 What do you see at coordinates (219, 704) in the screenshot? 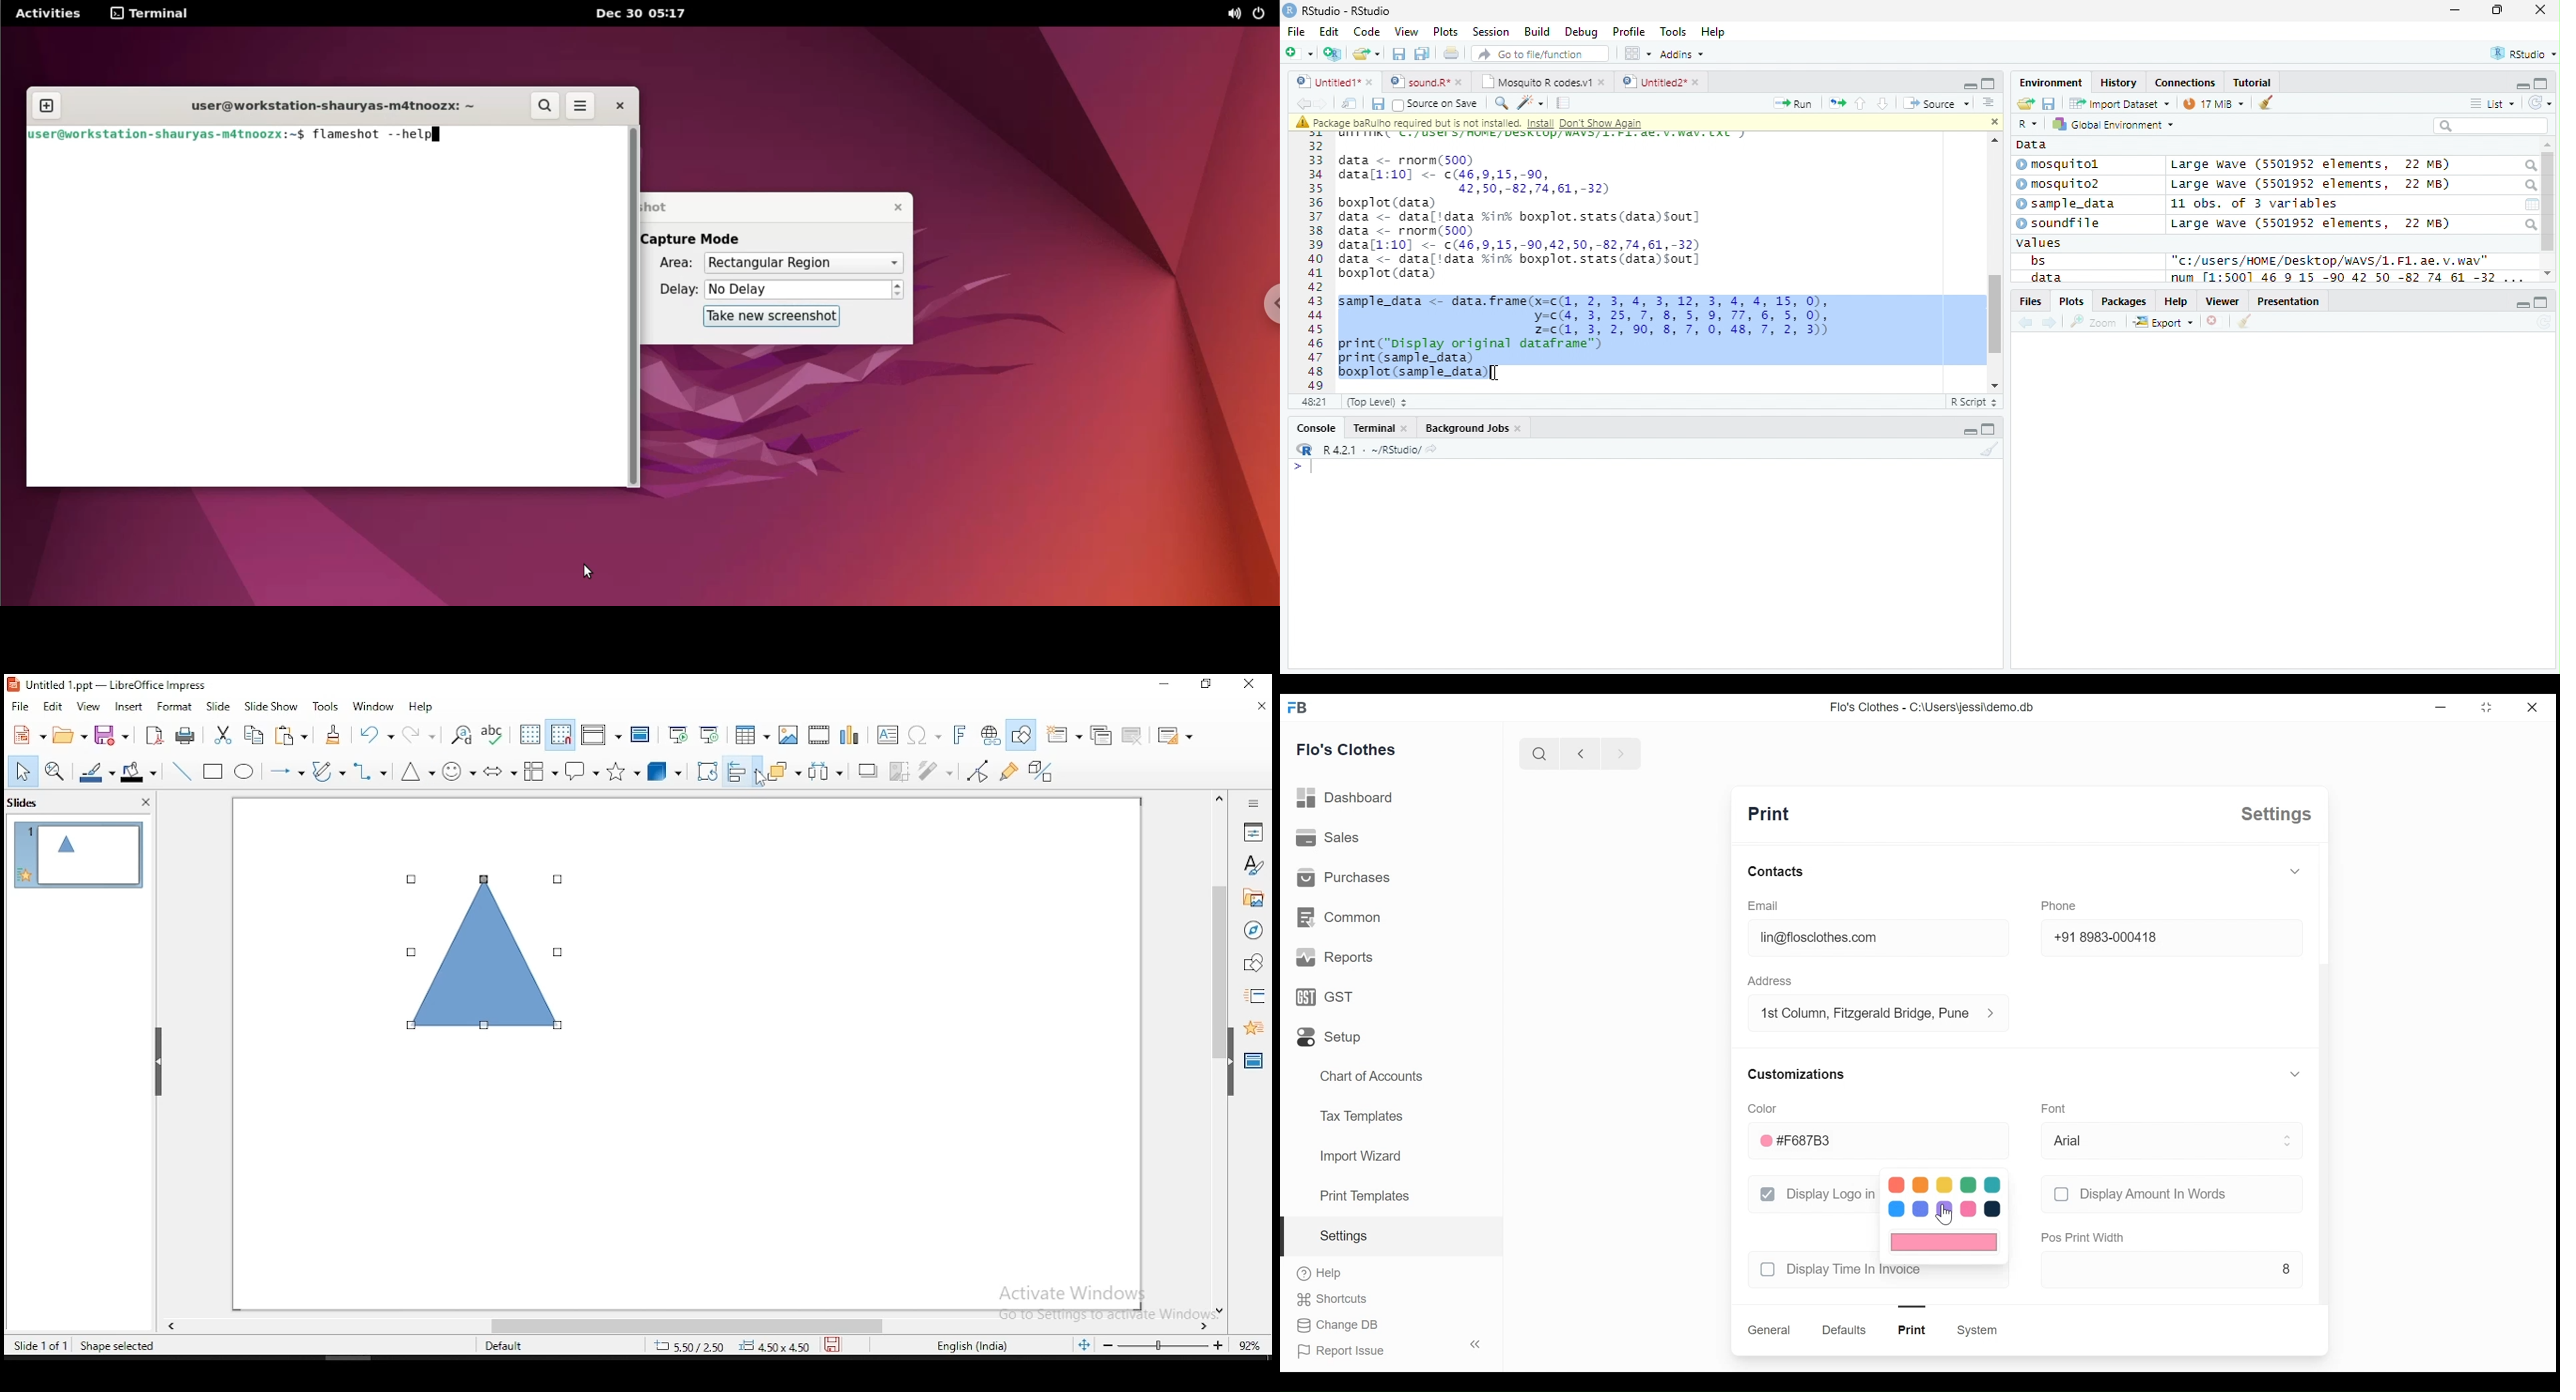
I see `slide` at bounding box center [219, 704].